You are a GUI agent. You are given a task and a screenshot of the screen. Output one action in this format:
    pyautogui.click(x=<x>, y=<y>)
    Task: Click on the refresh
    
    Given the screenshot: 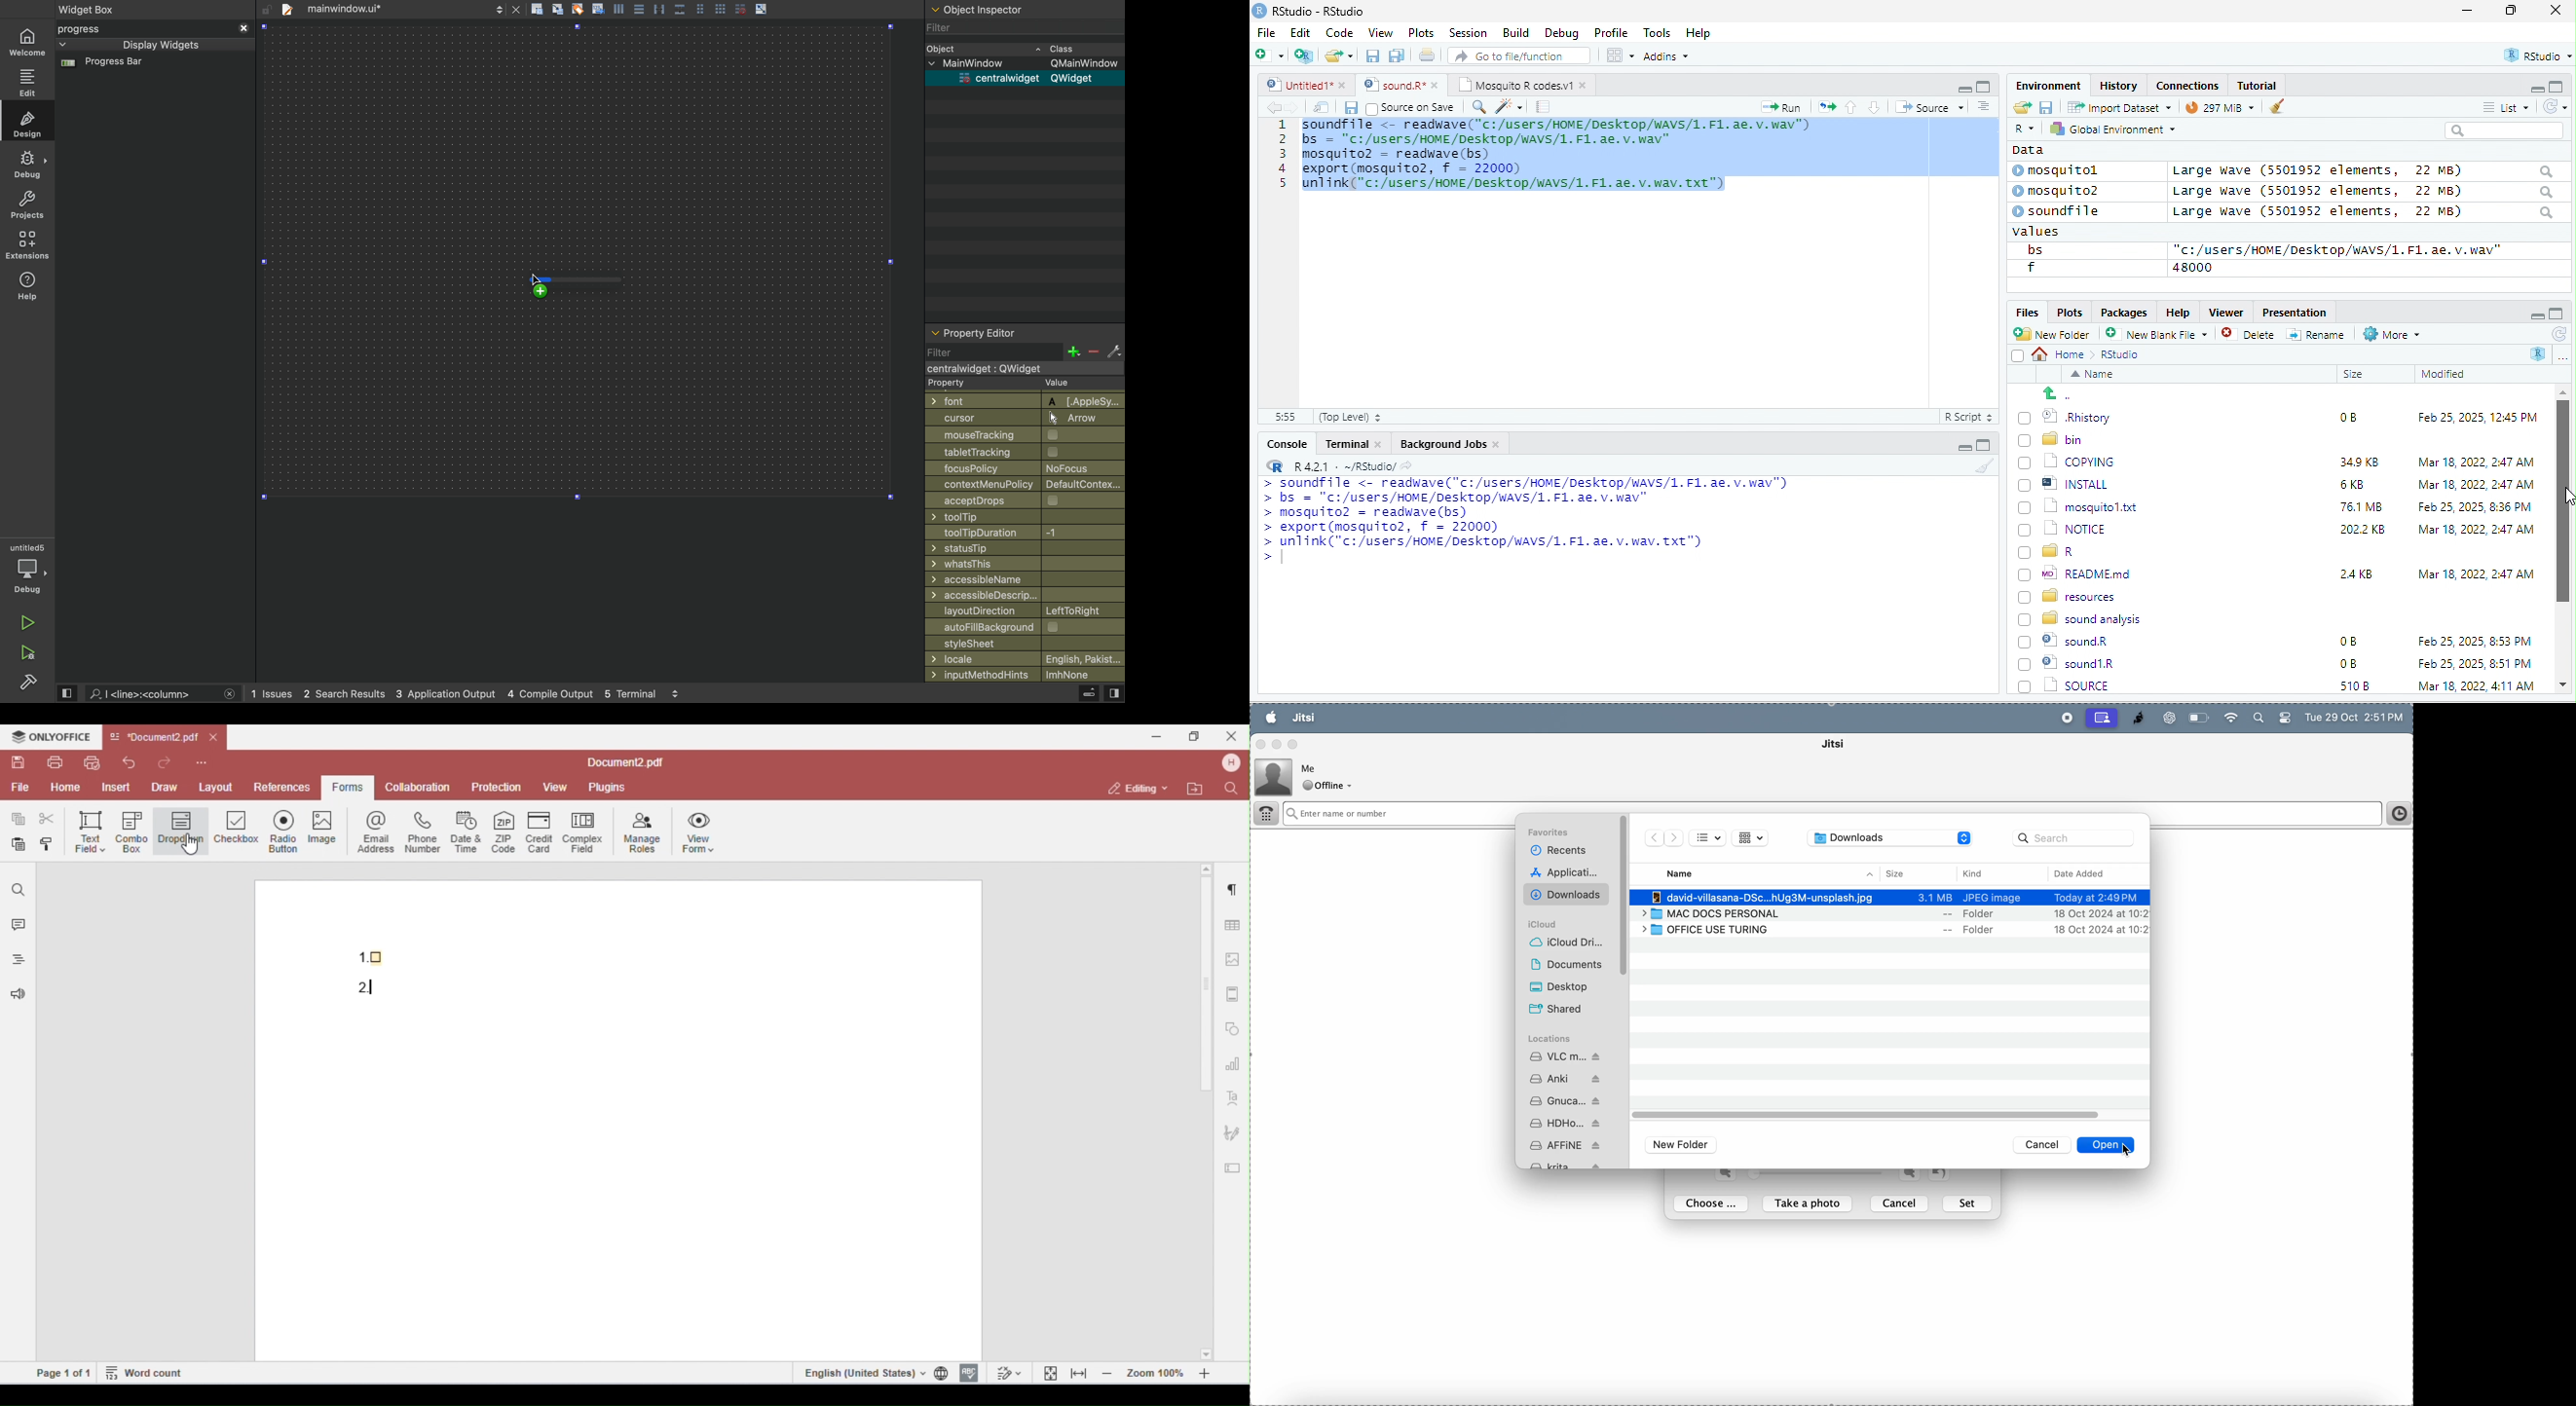 What is the action you would take?
    pyautogui.click(x=2552, y=106)
    